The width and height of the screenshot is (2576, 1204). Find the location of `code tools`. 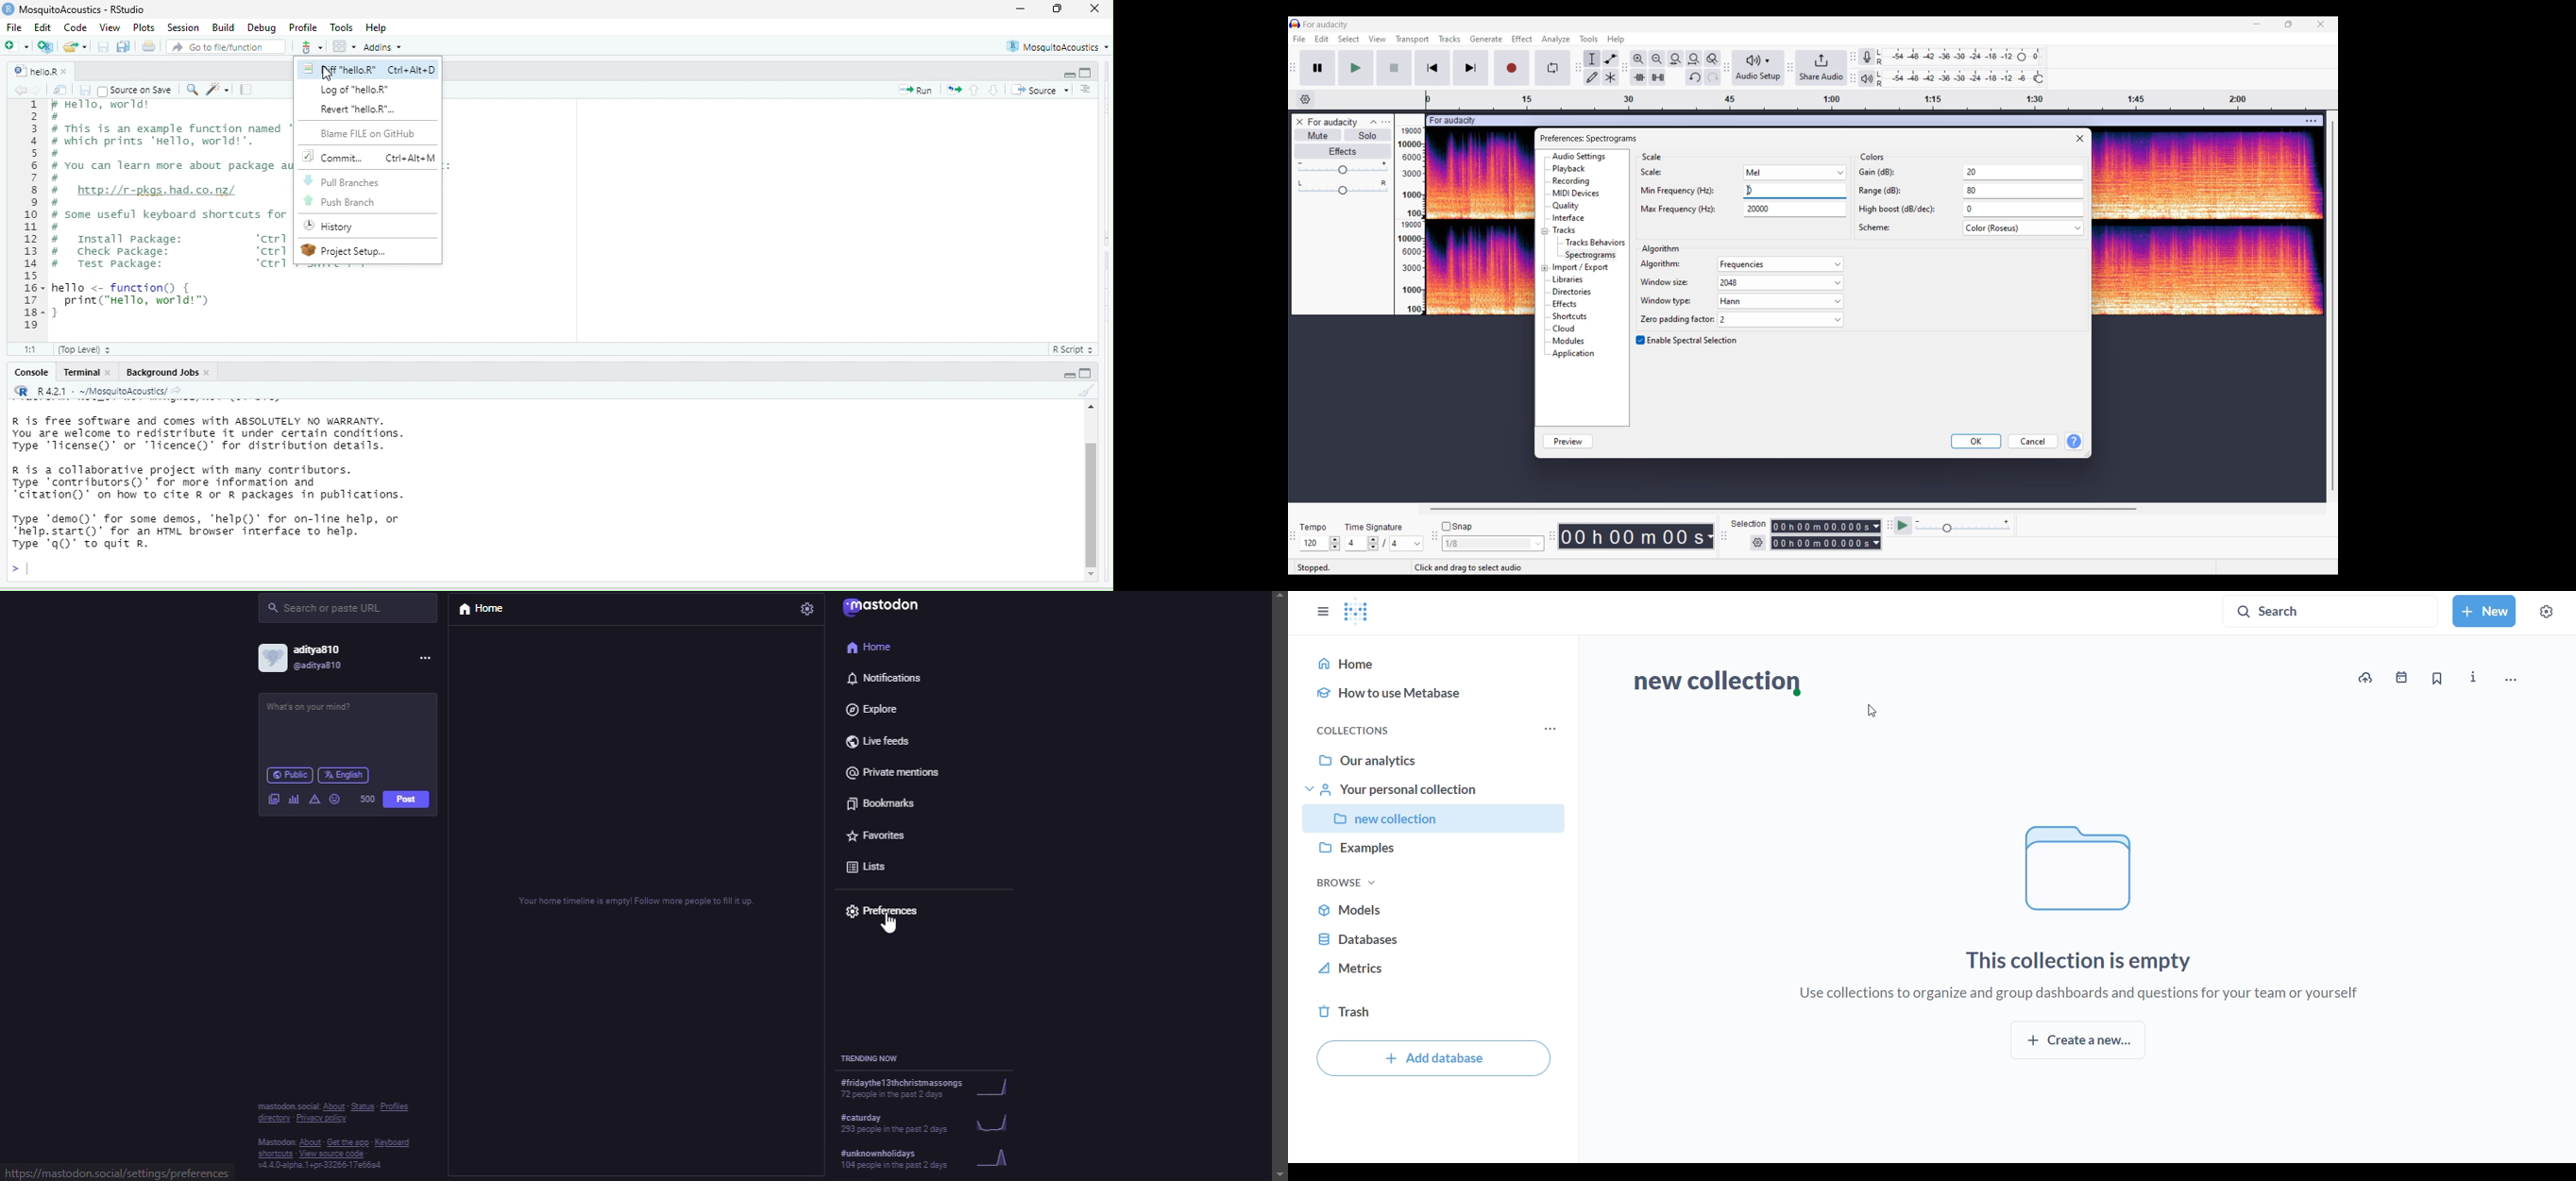

code tools is located at coordinates (220, 91).